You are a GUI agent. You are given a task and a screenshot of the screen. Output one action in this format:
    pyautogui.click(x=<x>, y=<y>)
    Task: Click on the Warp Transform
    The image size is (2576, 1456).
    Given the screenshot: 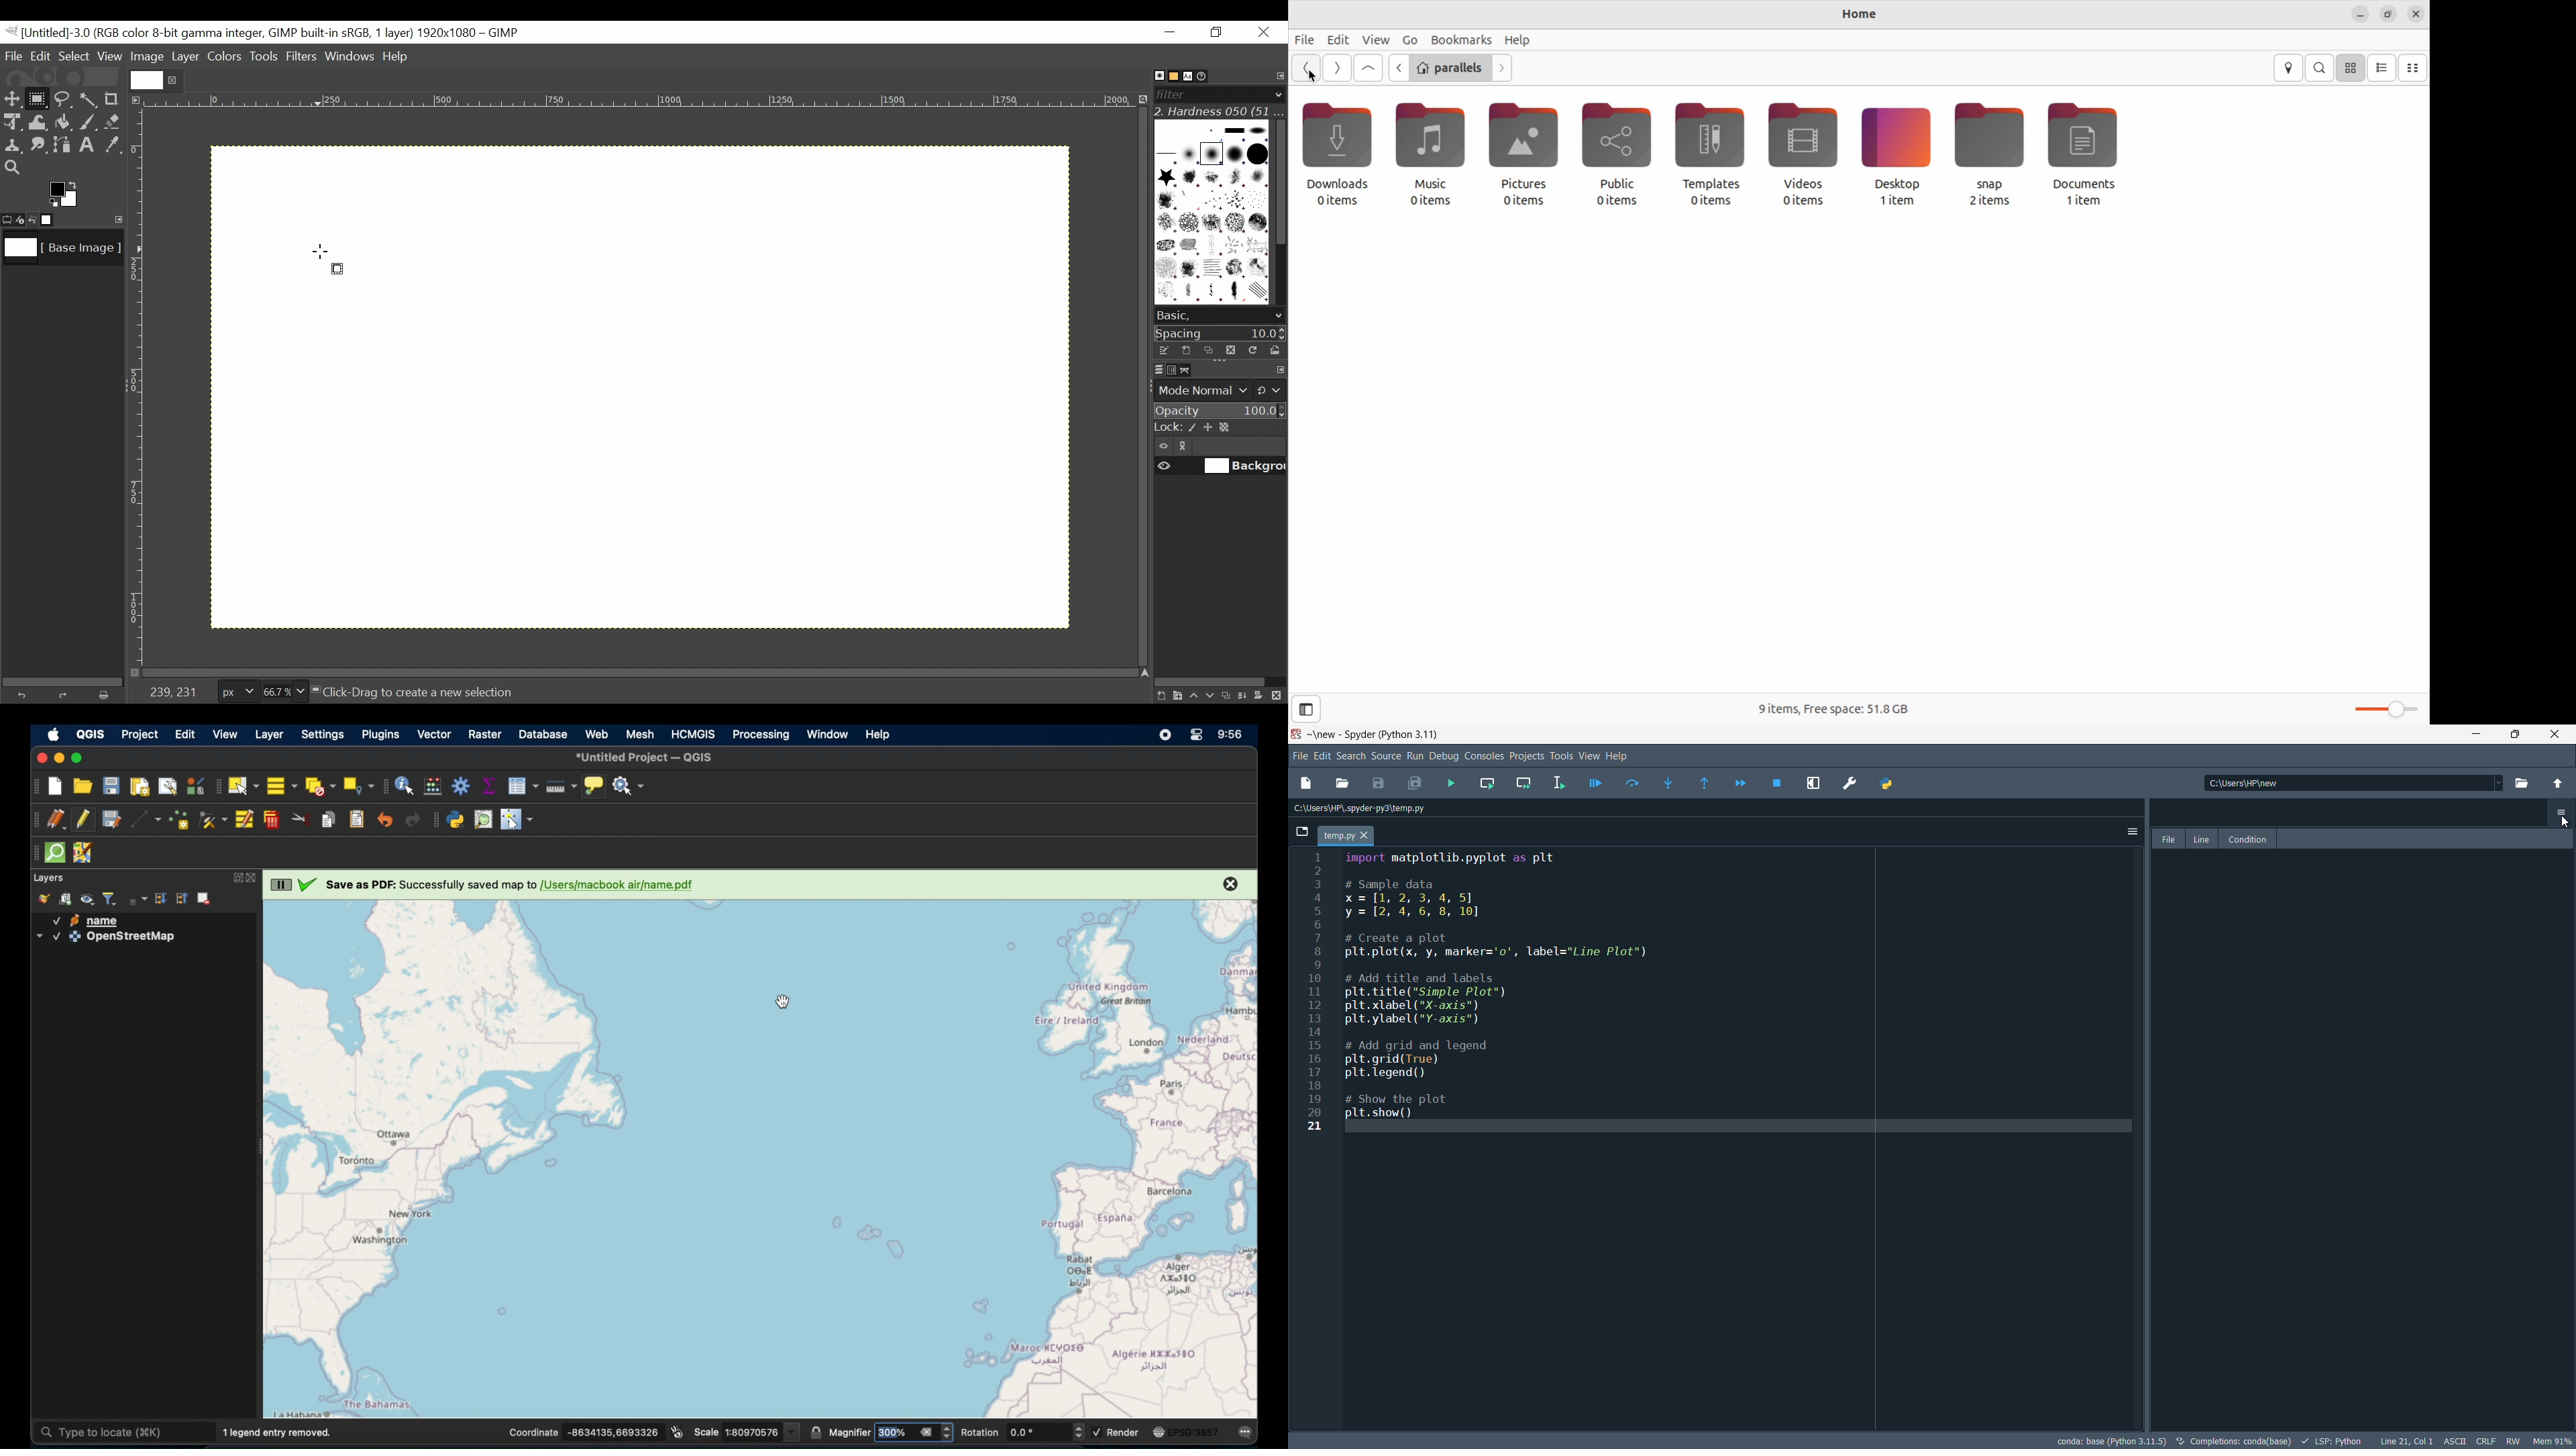 What is the action you would take?
    pyautogui.click(x=37, y=123)
    